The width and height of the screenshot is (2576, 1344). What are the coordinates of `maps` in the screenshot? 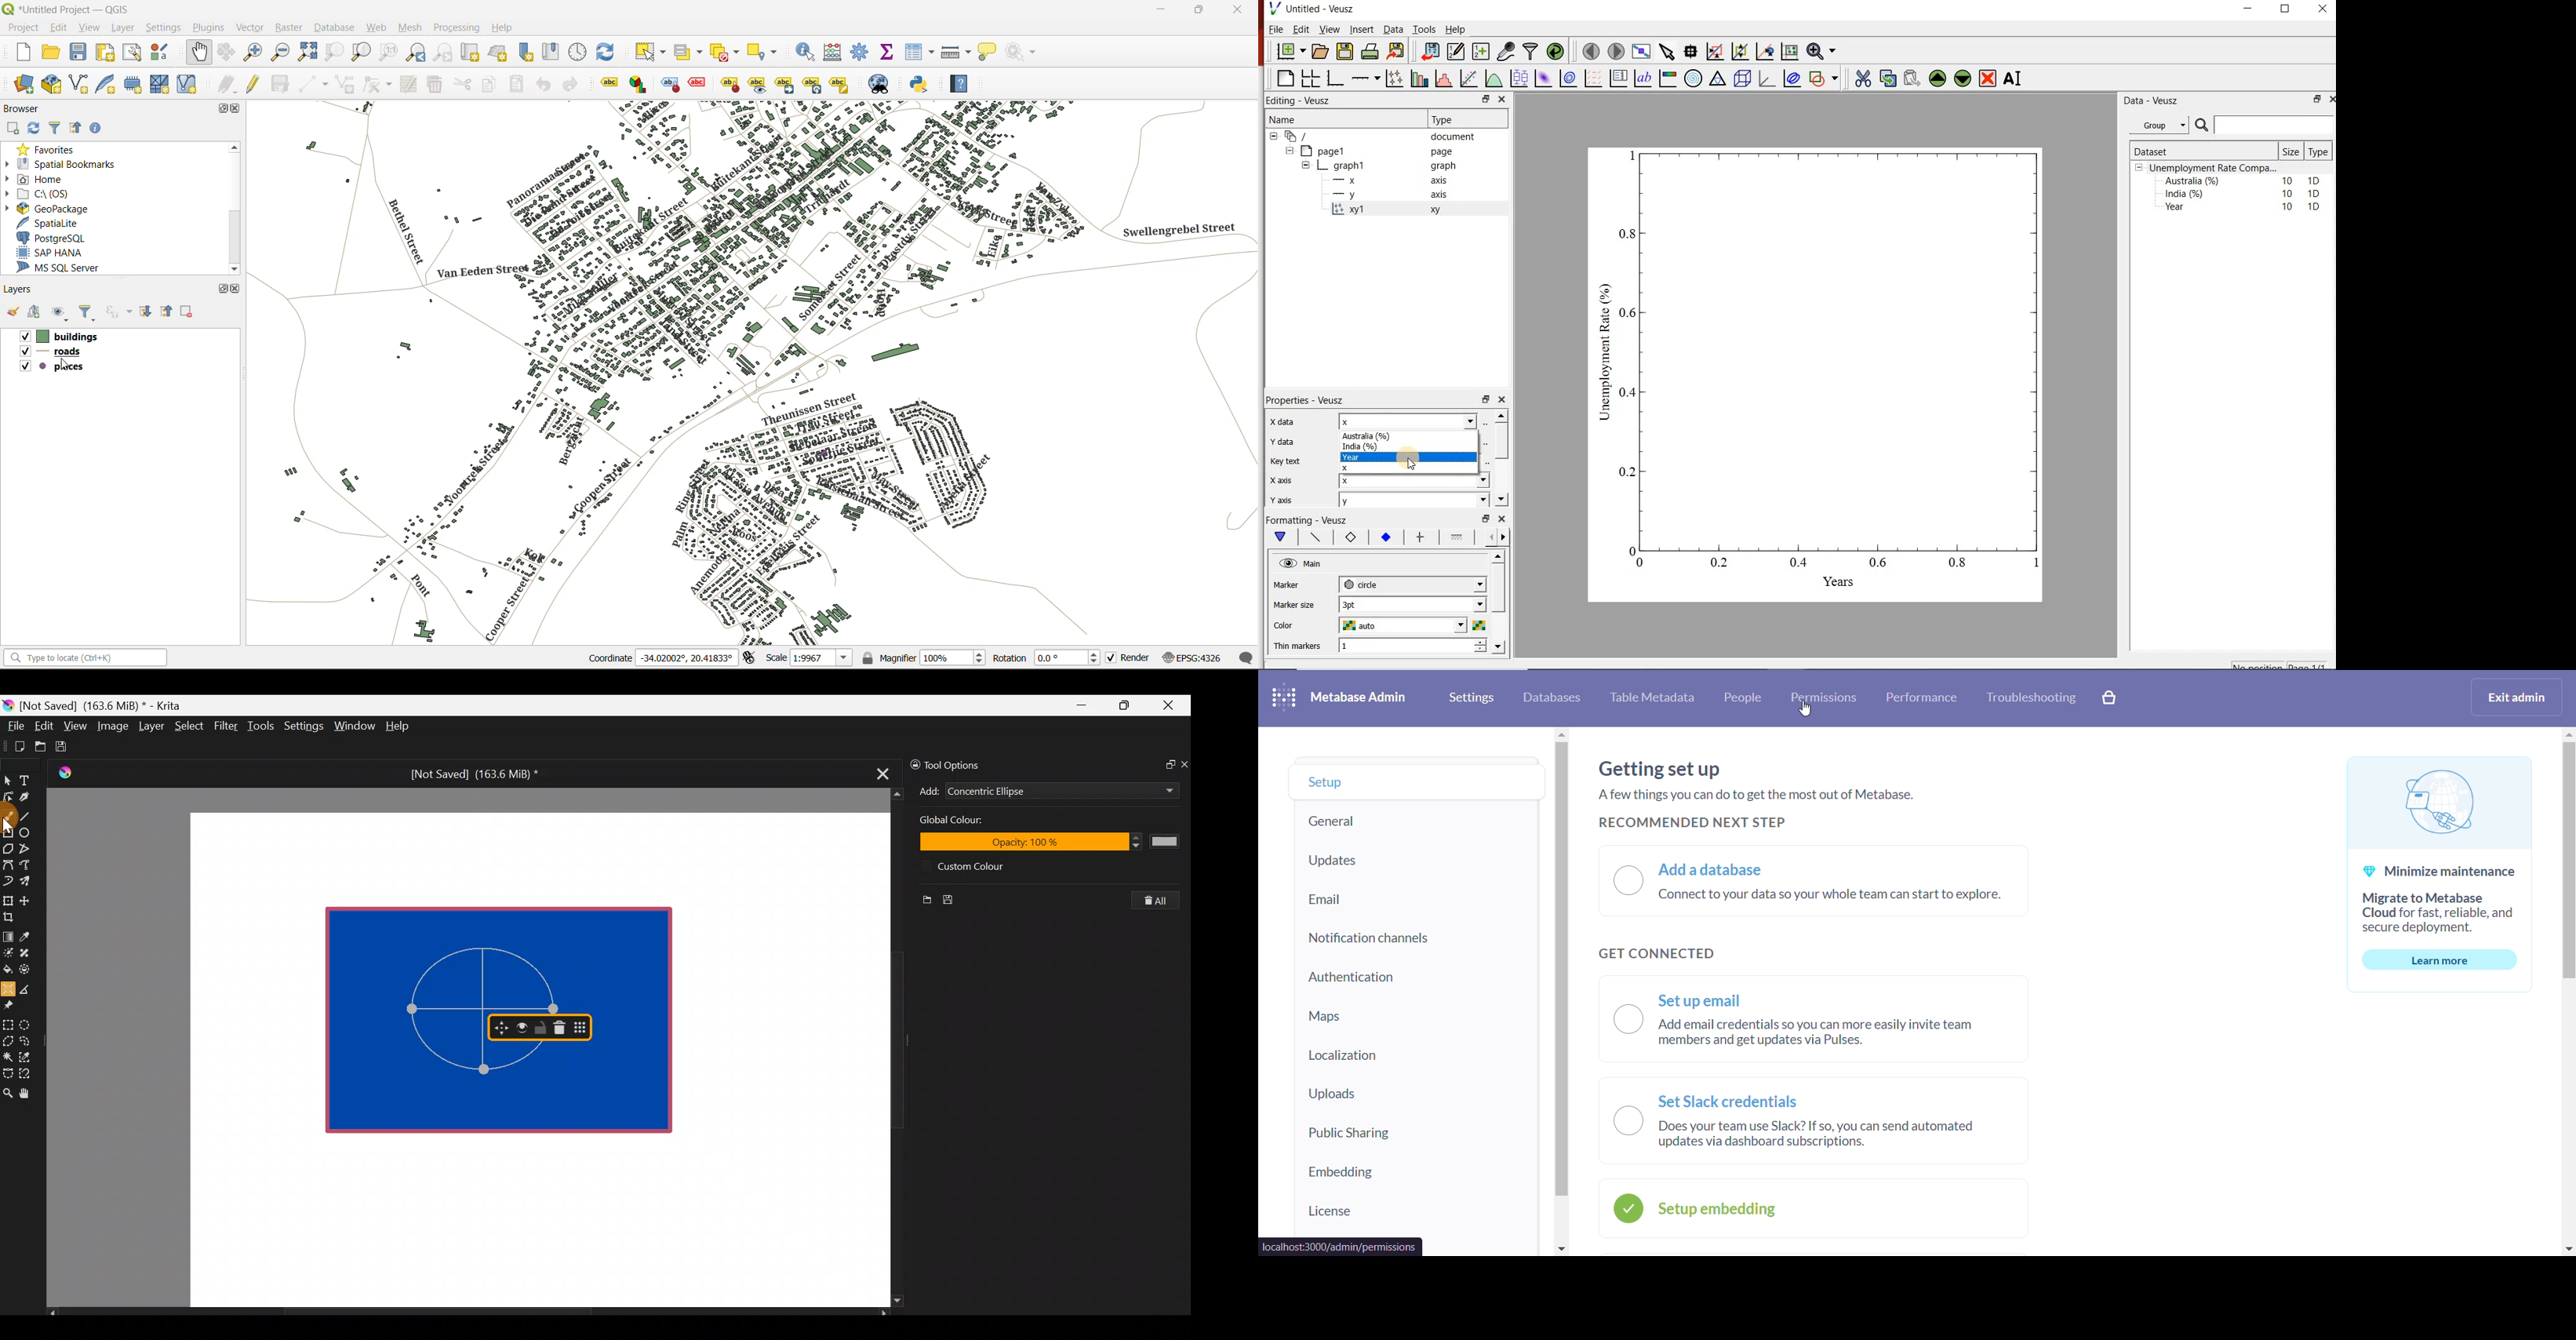 It's located at (1415, 1016).